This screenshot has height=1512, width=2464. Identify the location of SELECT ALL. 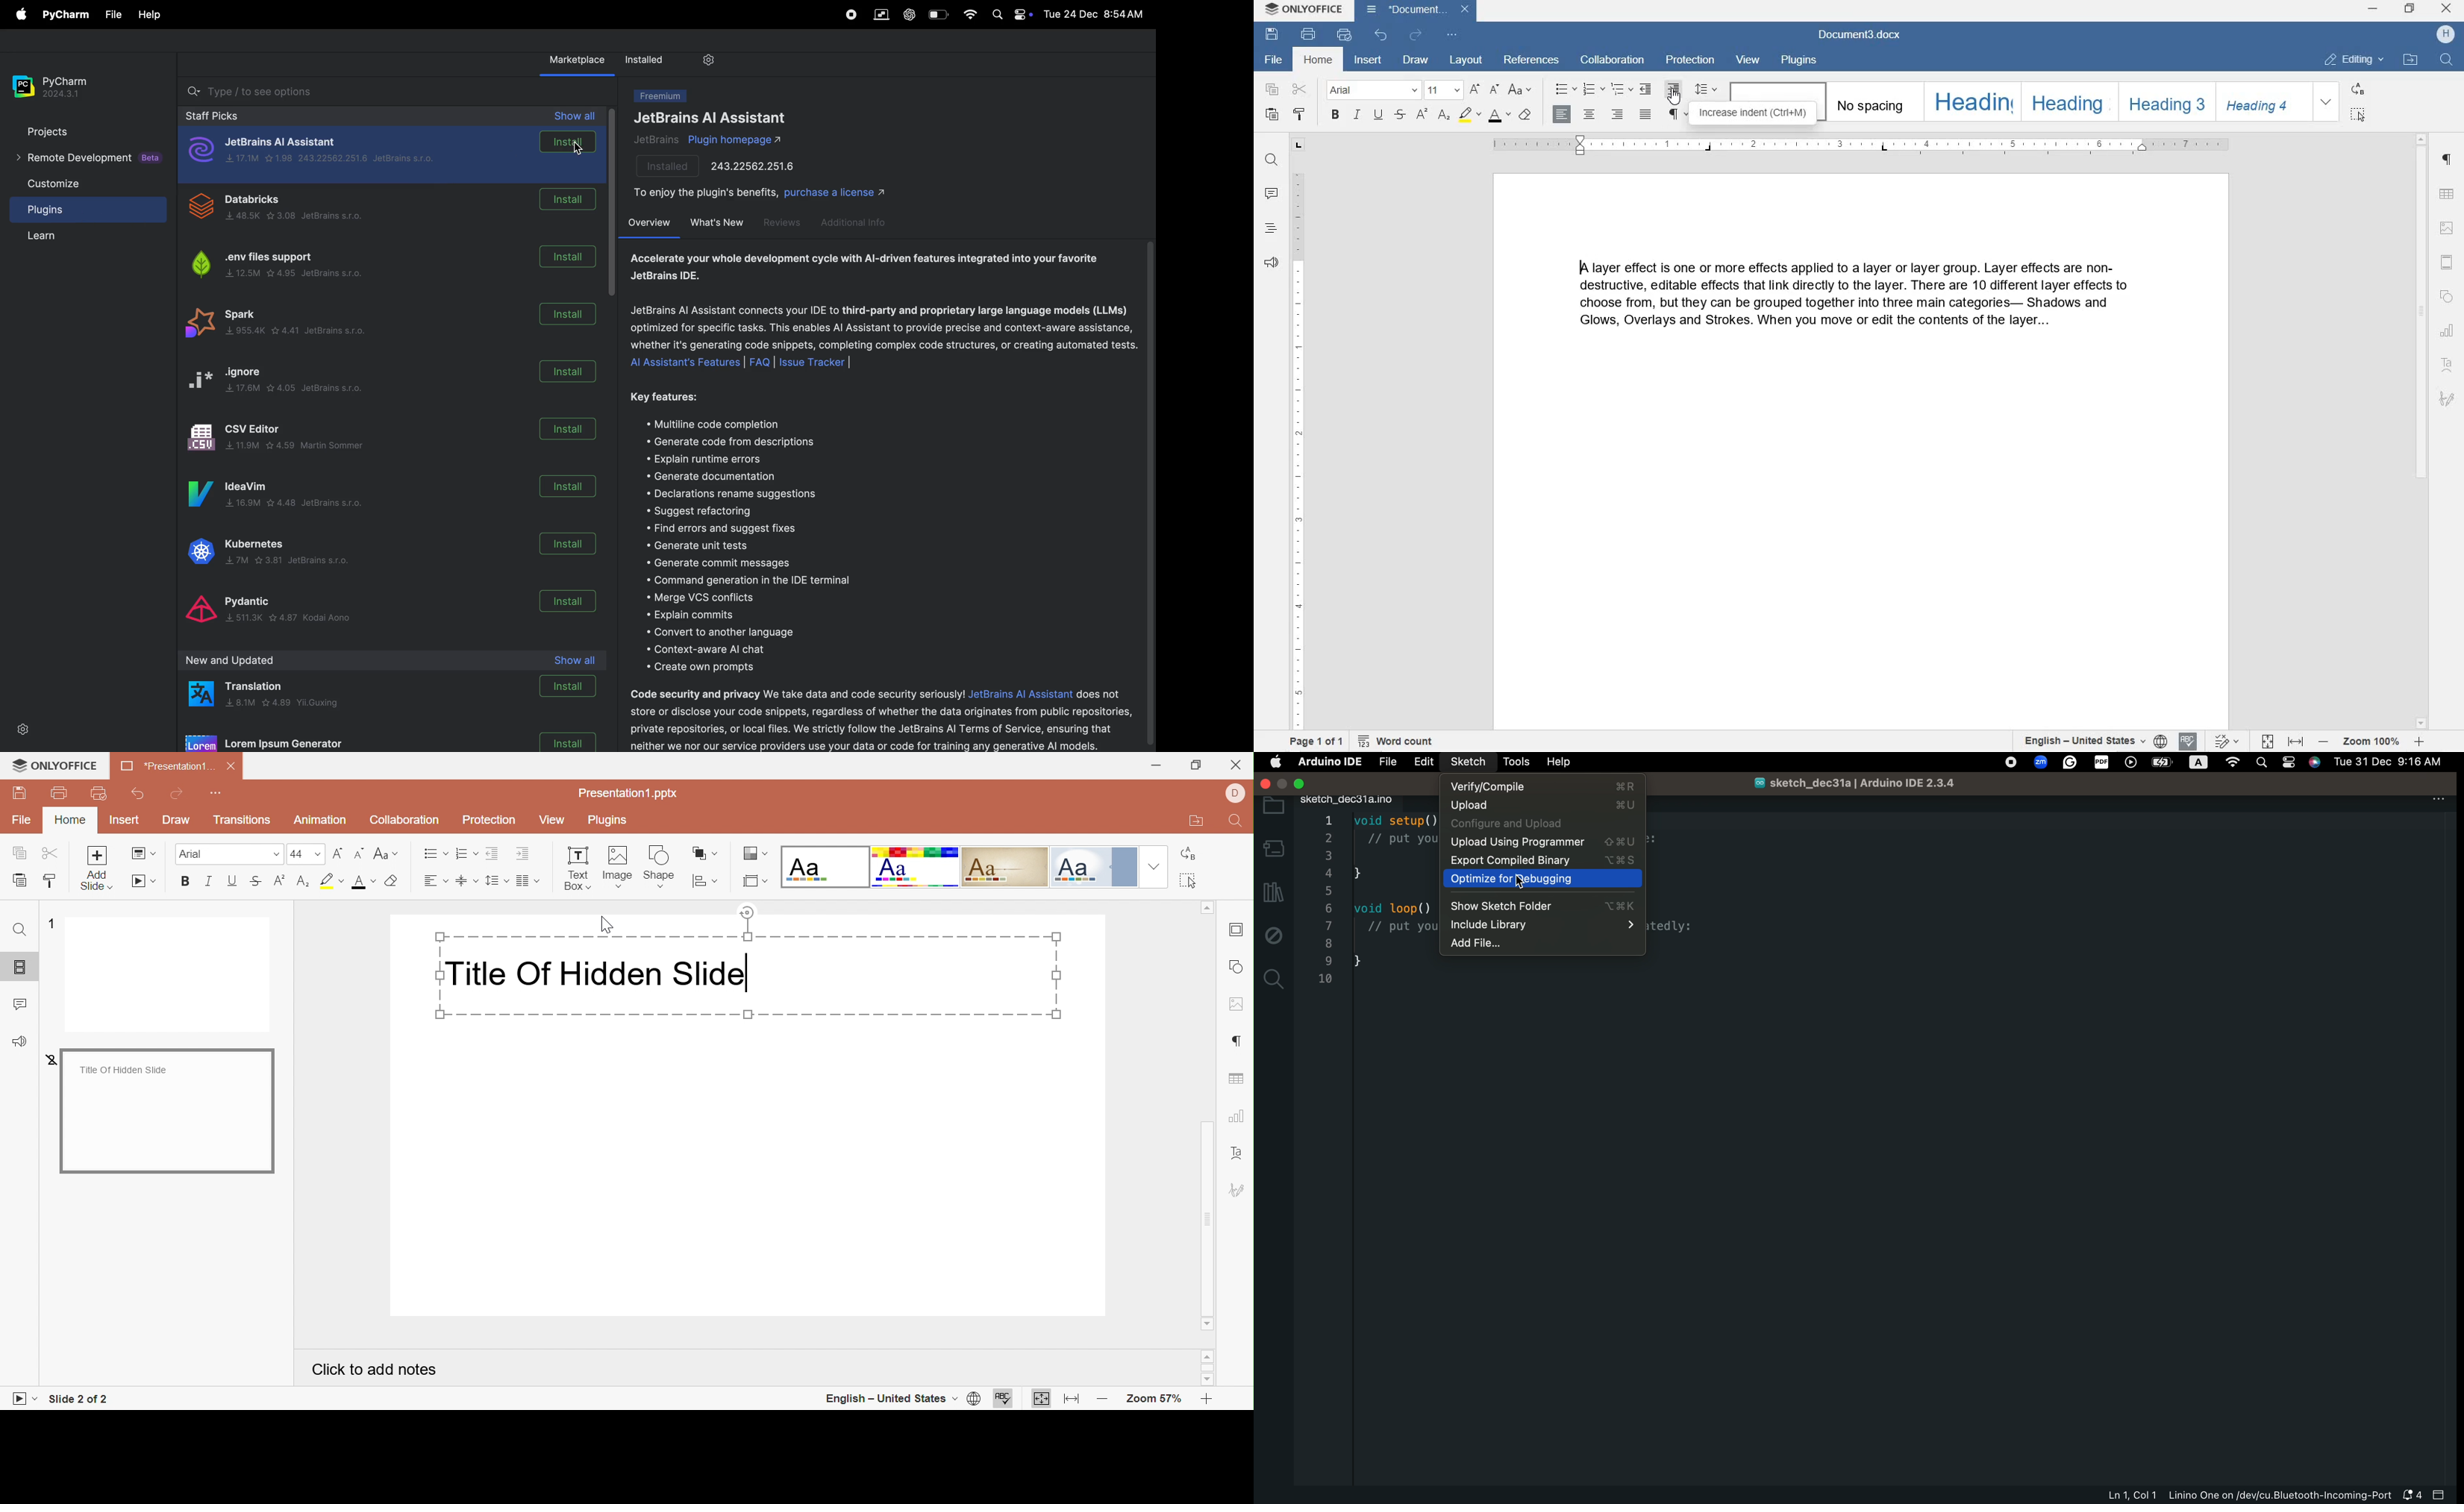
(2357, 114).